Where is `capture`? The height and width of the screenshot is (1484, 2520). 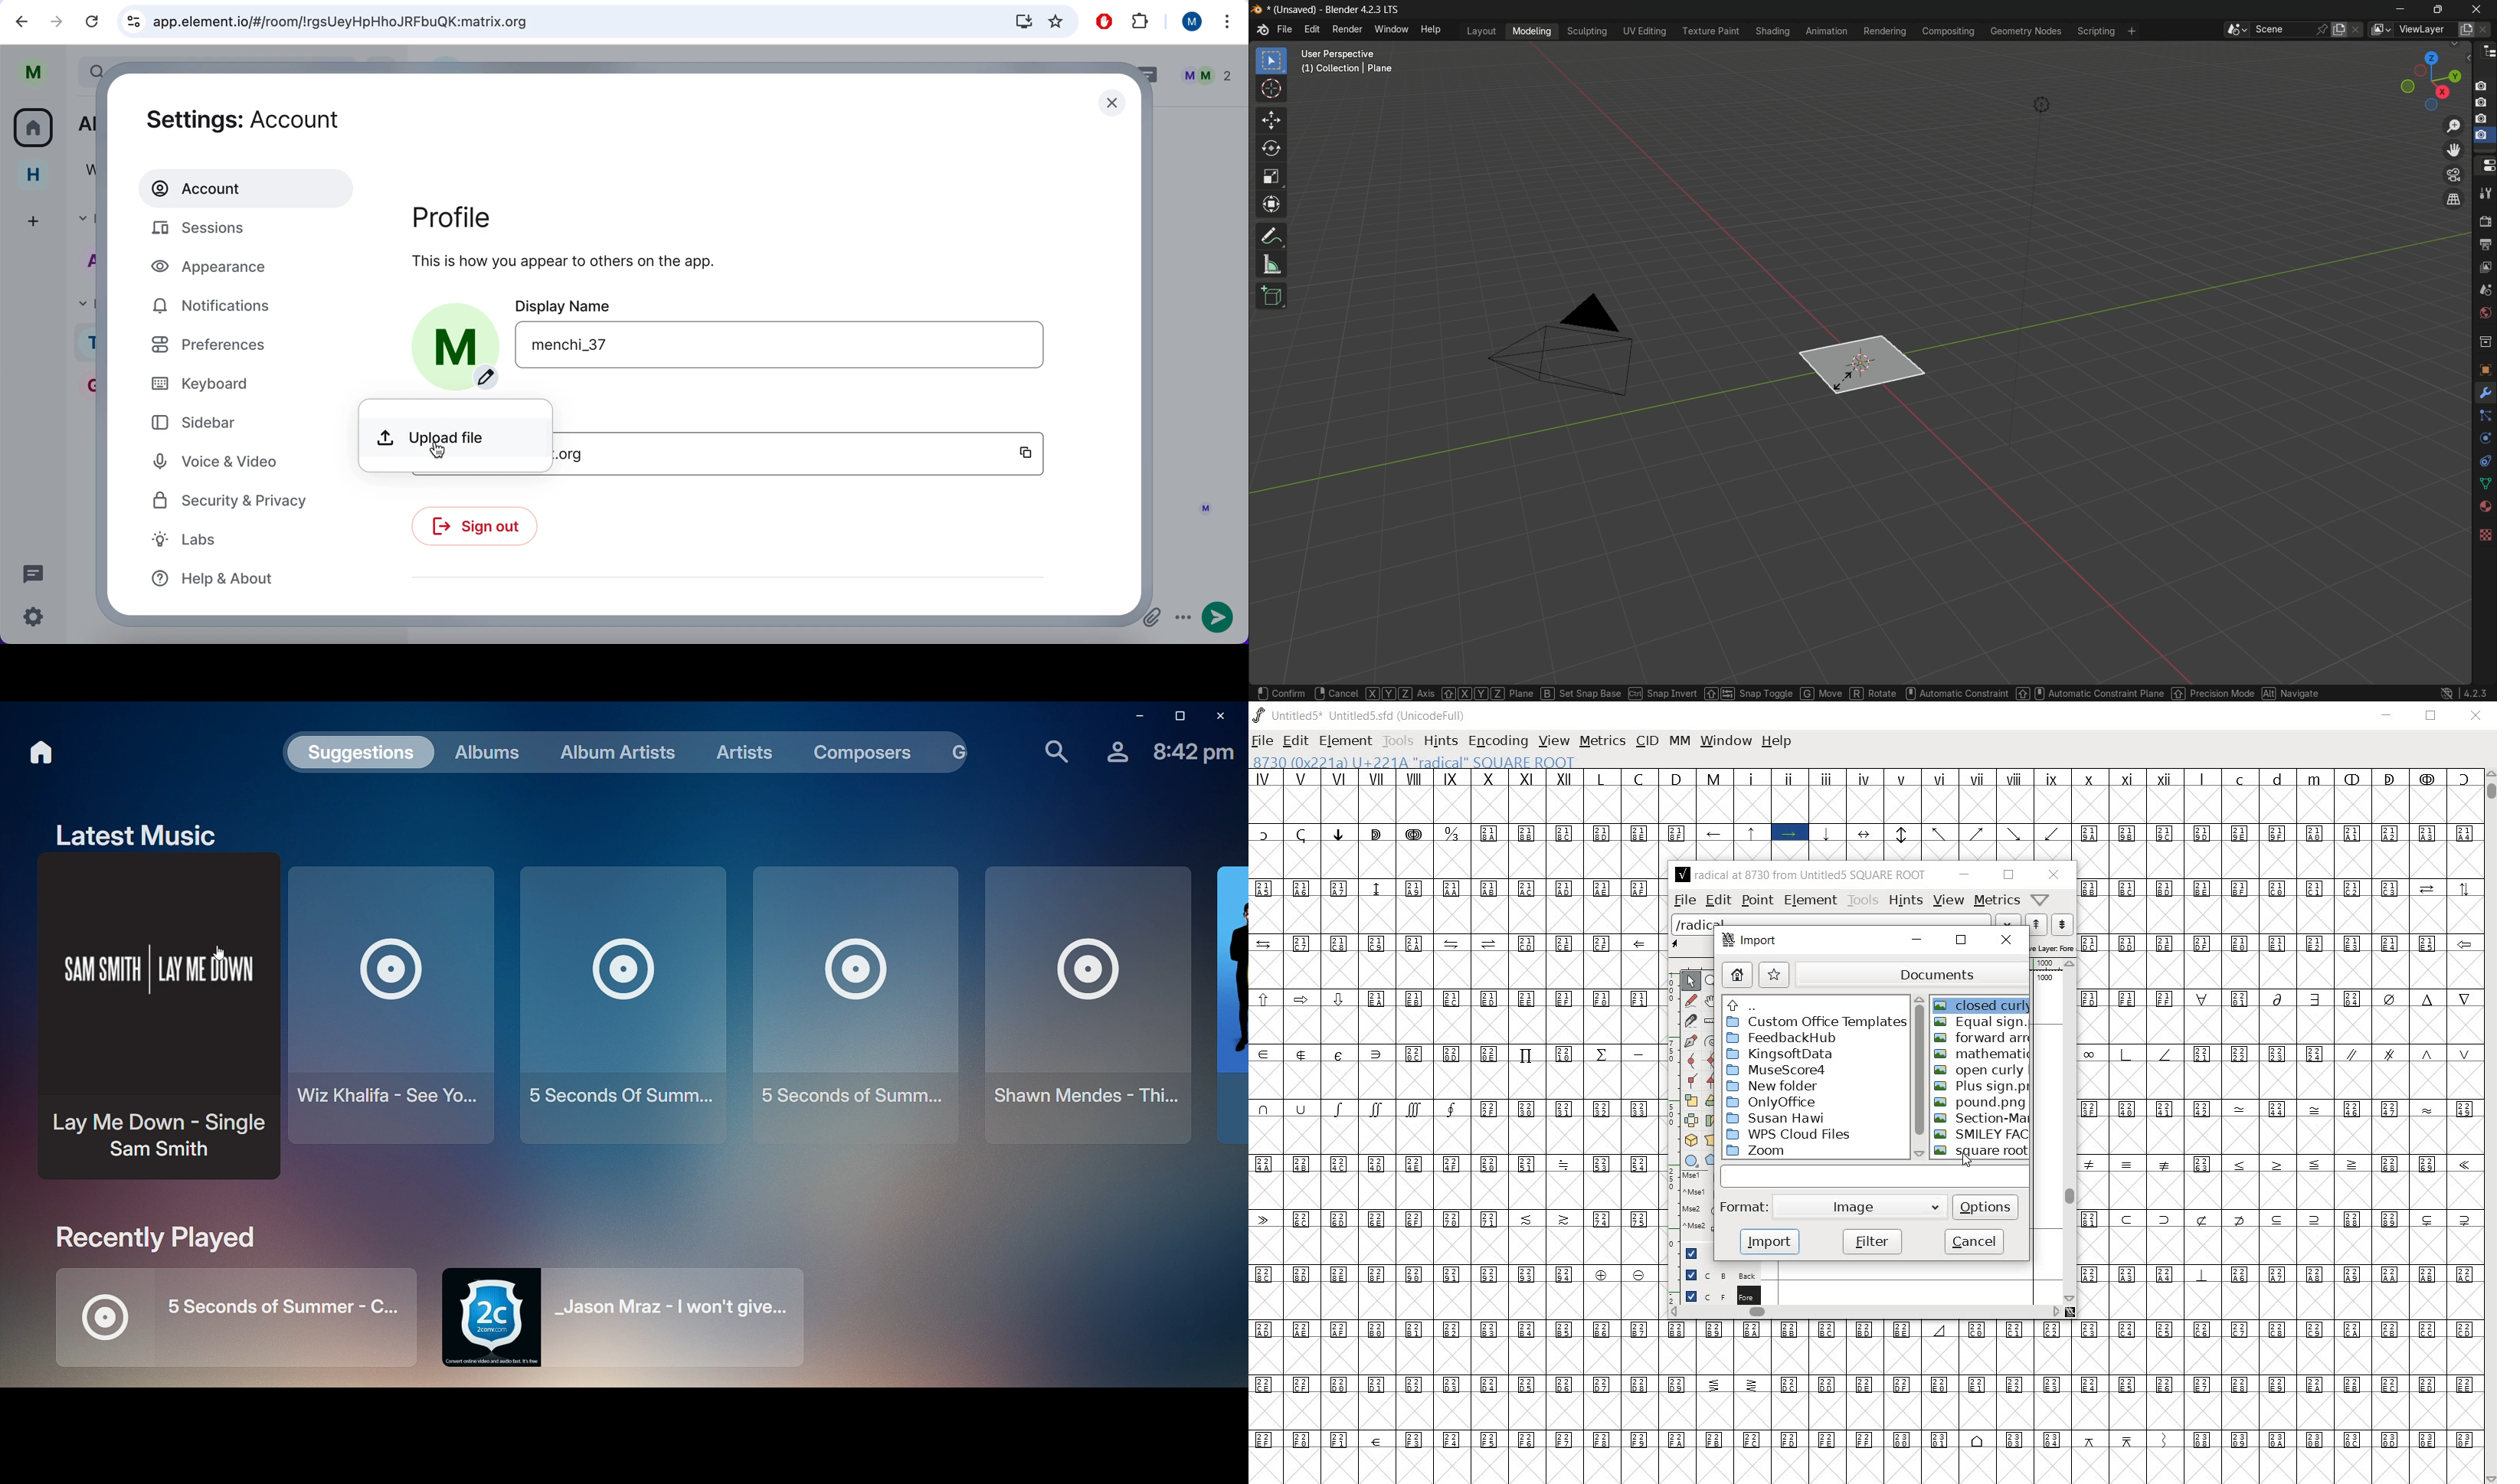
capture is located at coordinates (2481, 101).